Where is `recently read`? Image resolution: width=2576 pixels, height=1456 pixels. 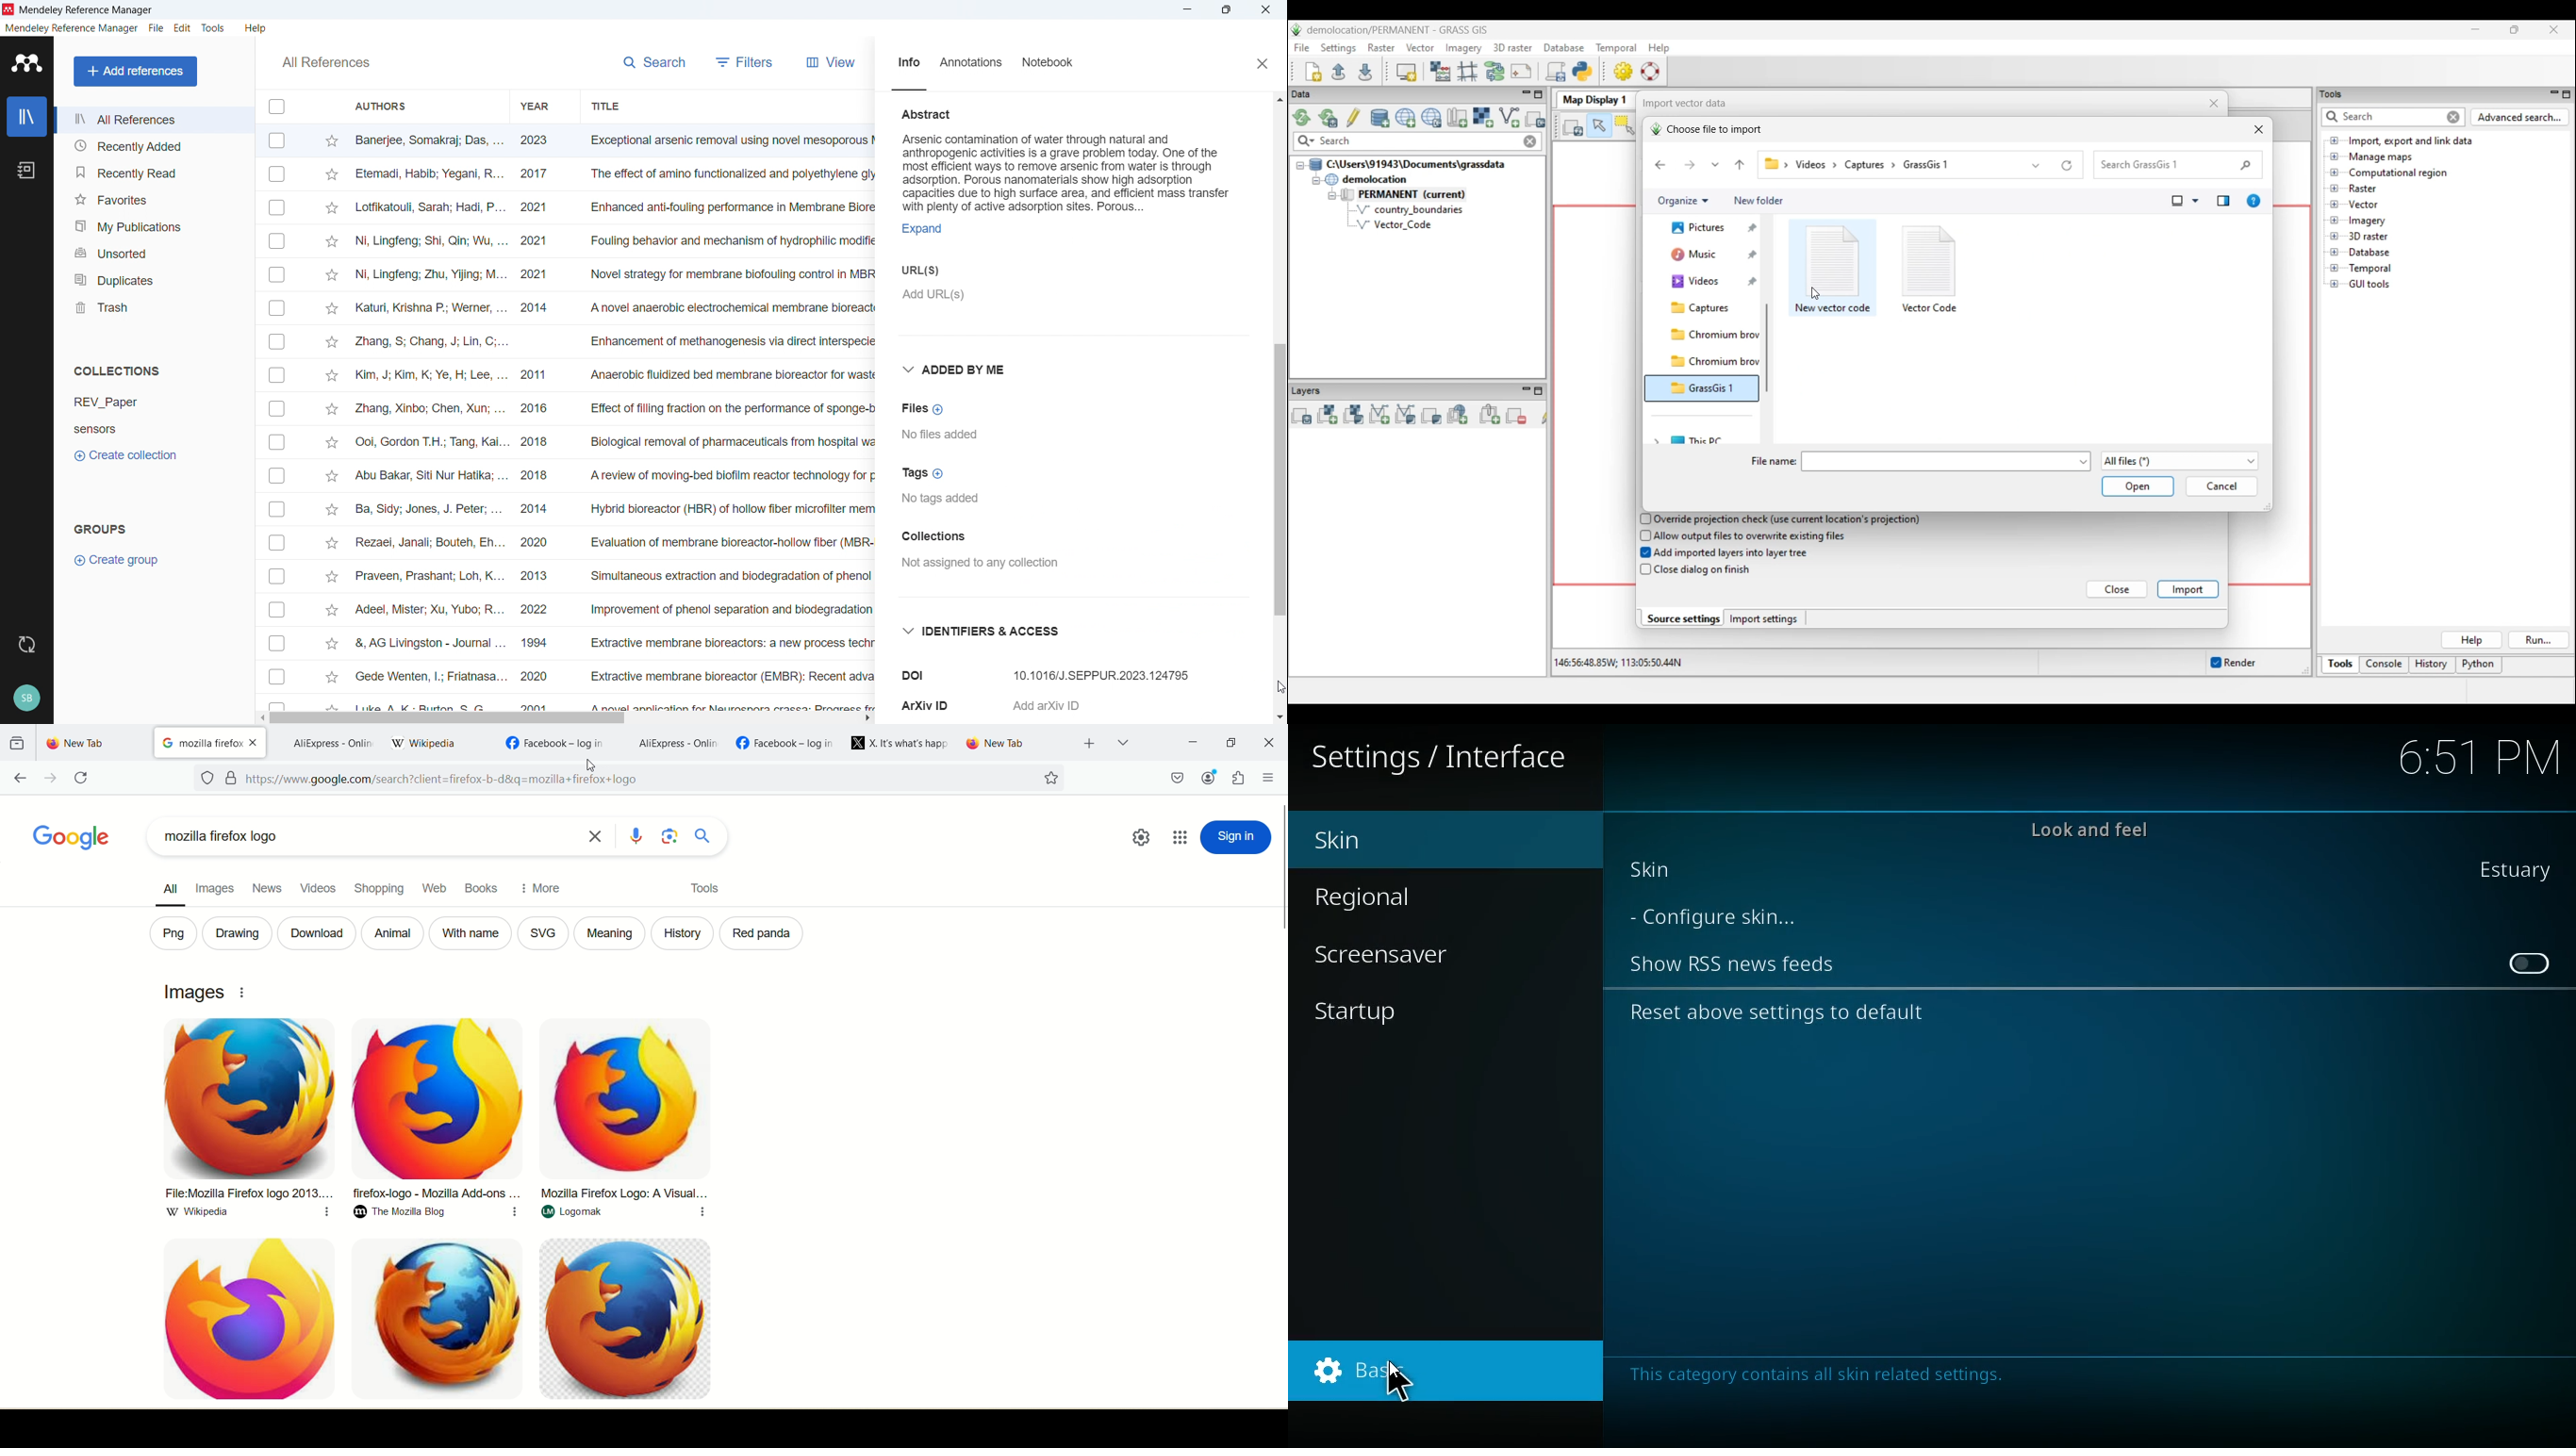 recently read is located at coordinates (152, 173).